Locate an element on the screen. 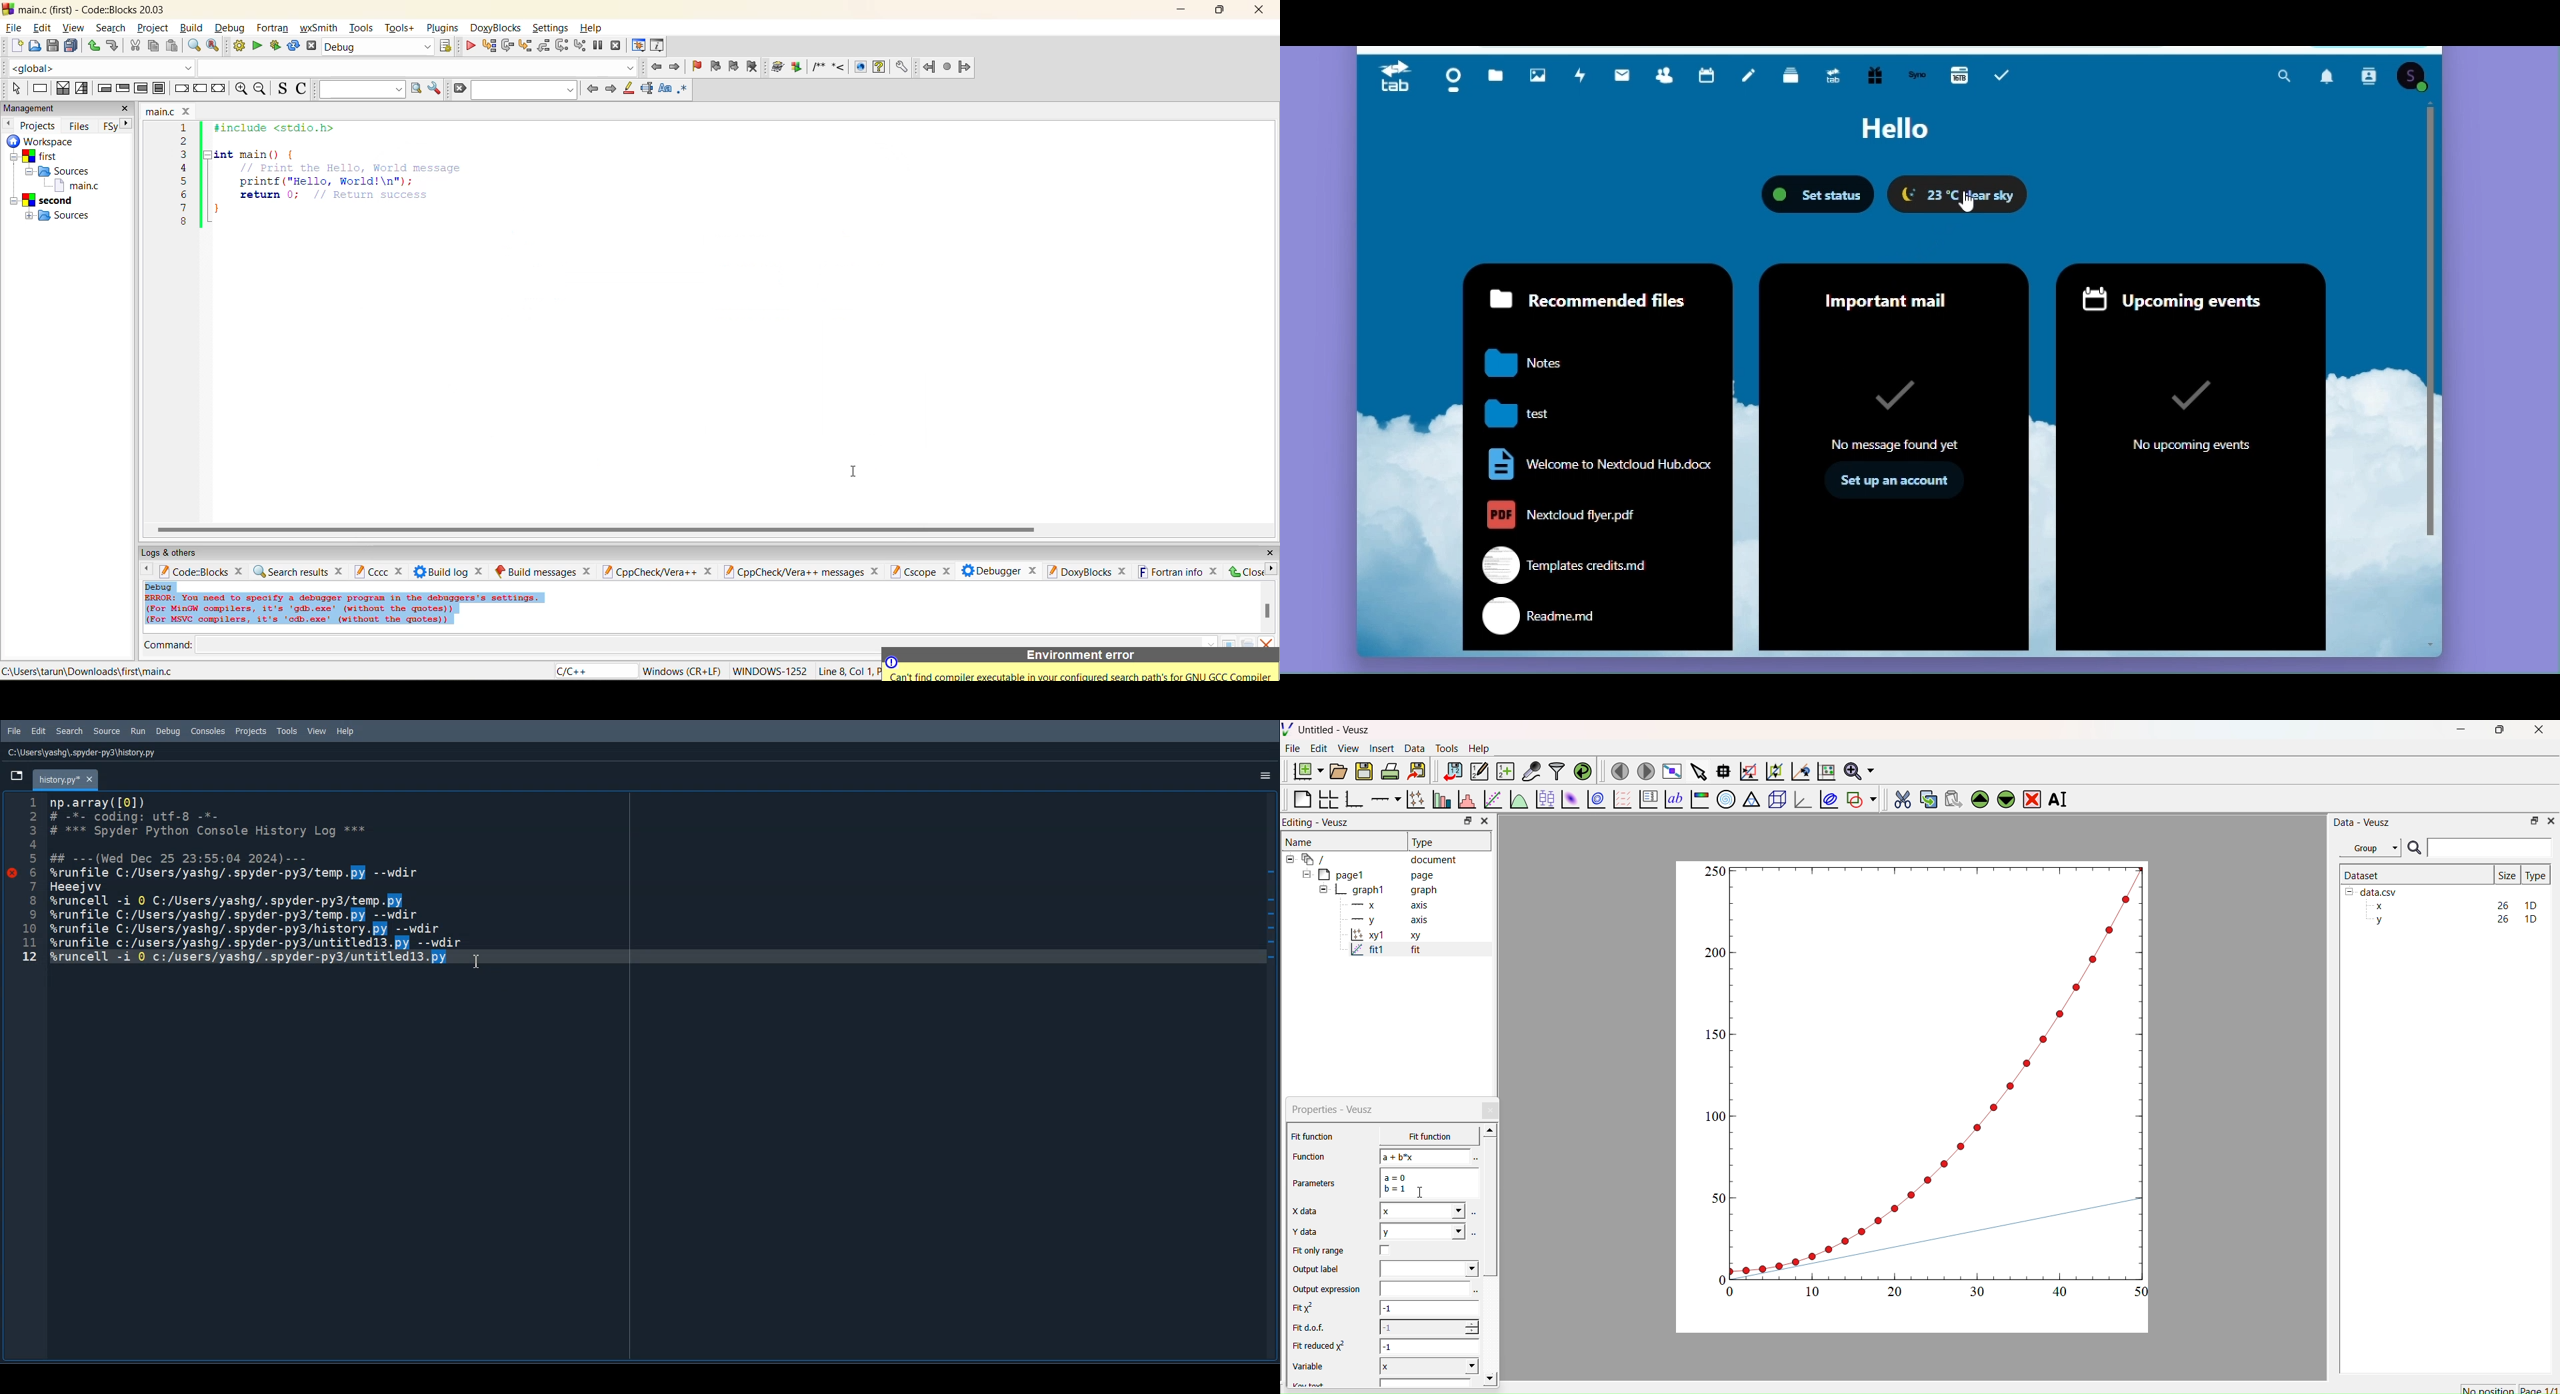 The width and height of the screenshot is (2576, 1400). y axis is located at coordinates (1382, 920).